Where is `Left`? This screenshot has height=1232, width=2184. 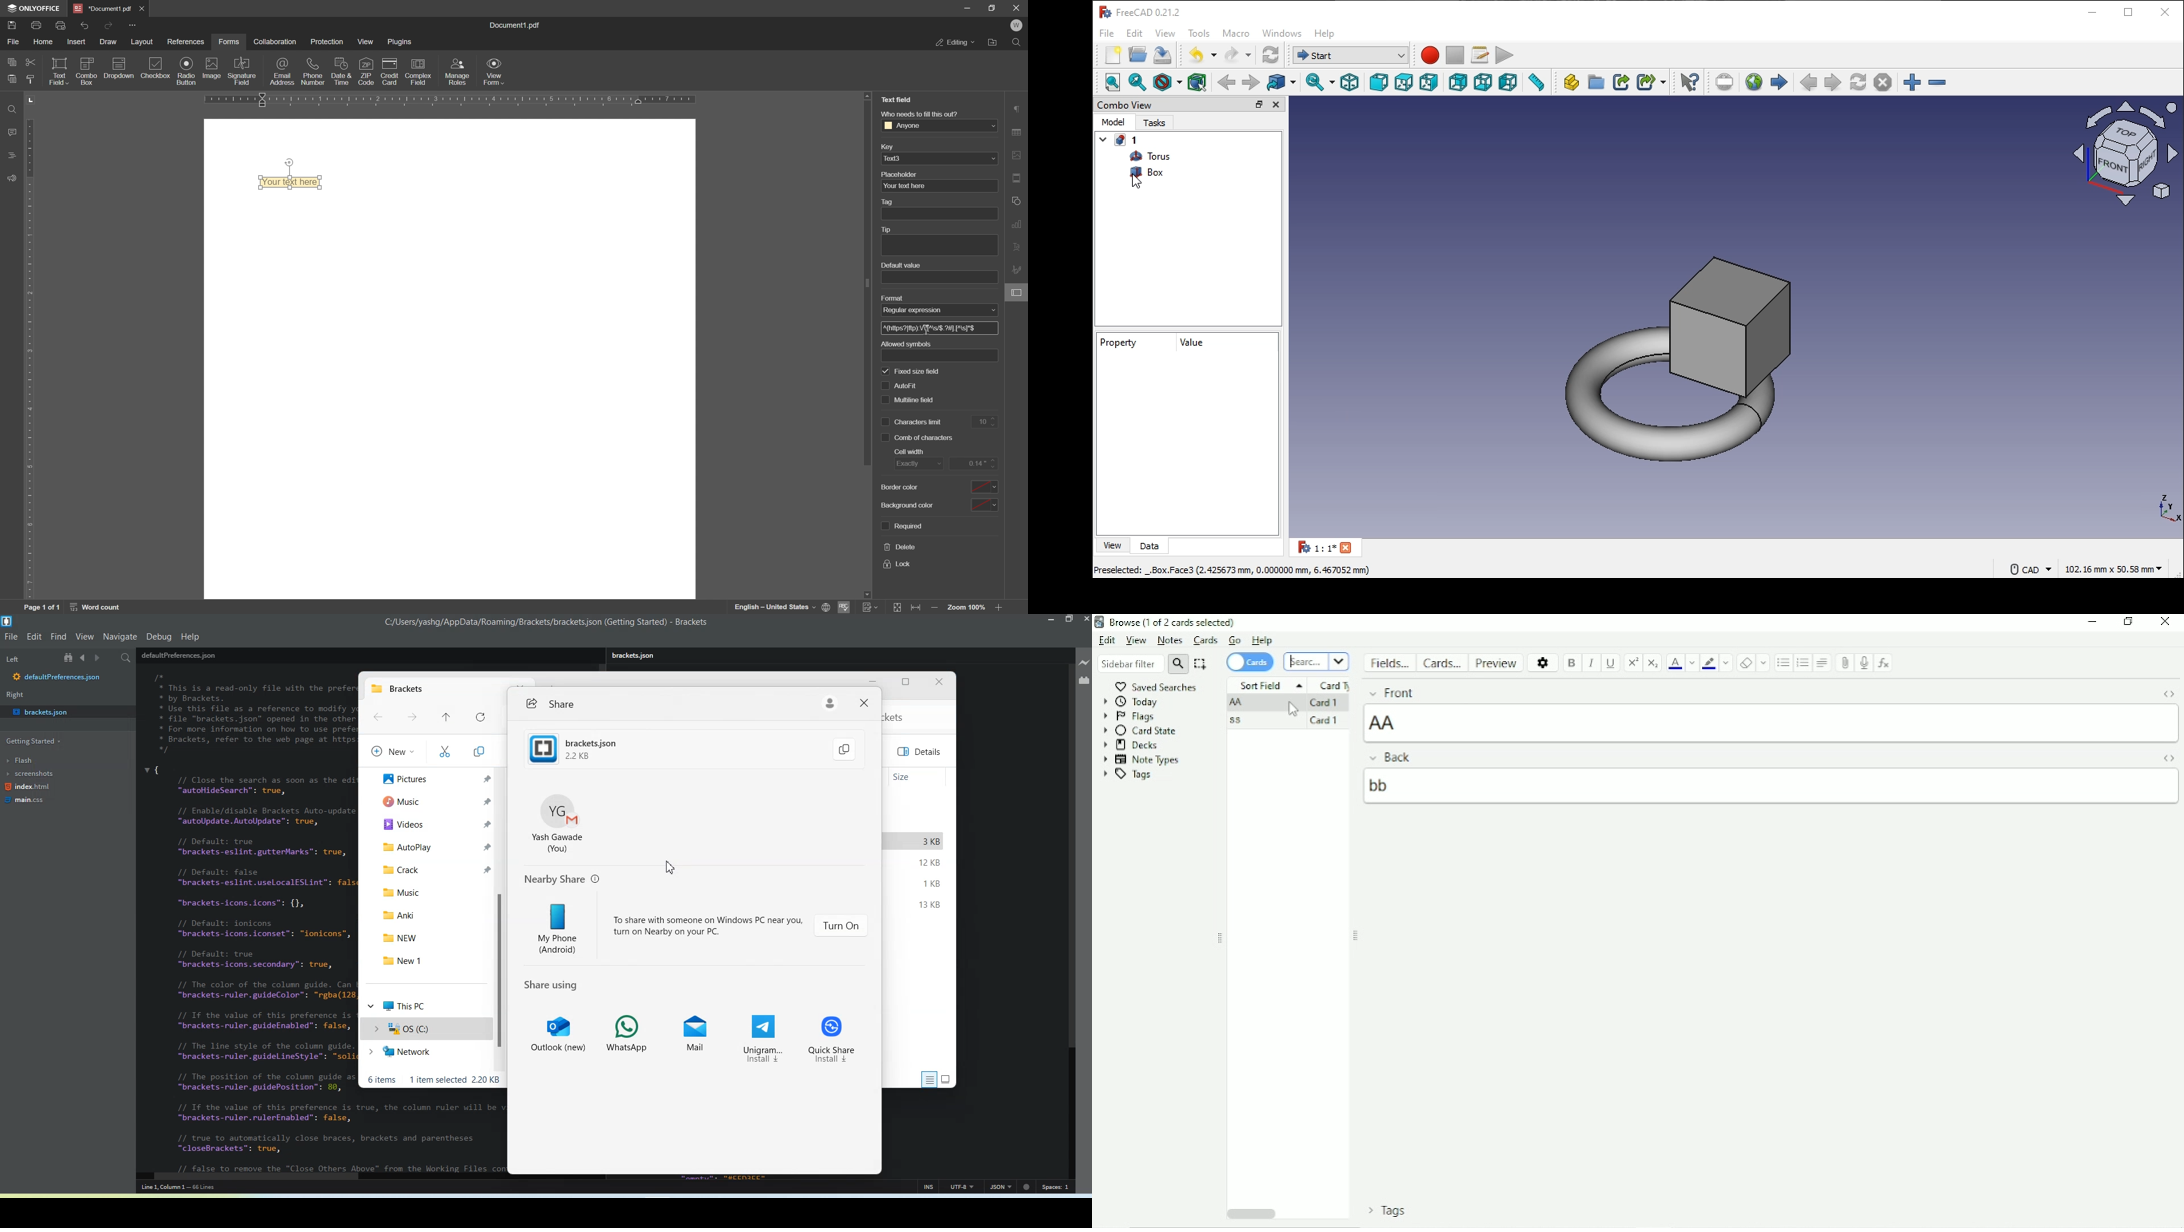 Left is located at coordinates (13, 659).